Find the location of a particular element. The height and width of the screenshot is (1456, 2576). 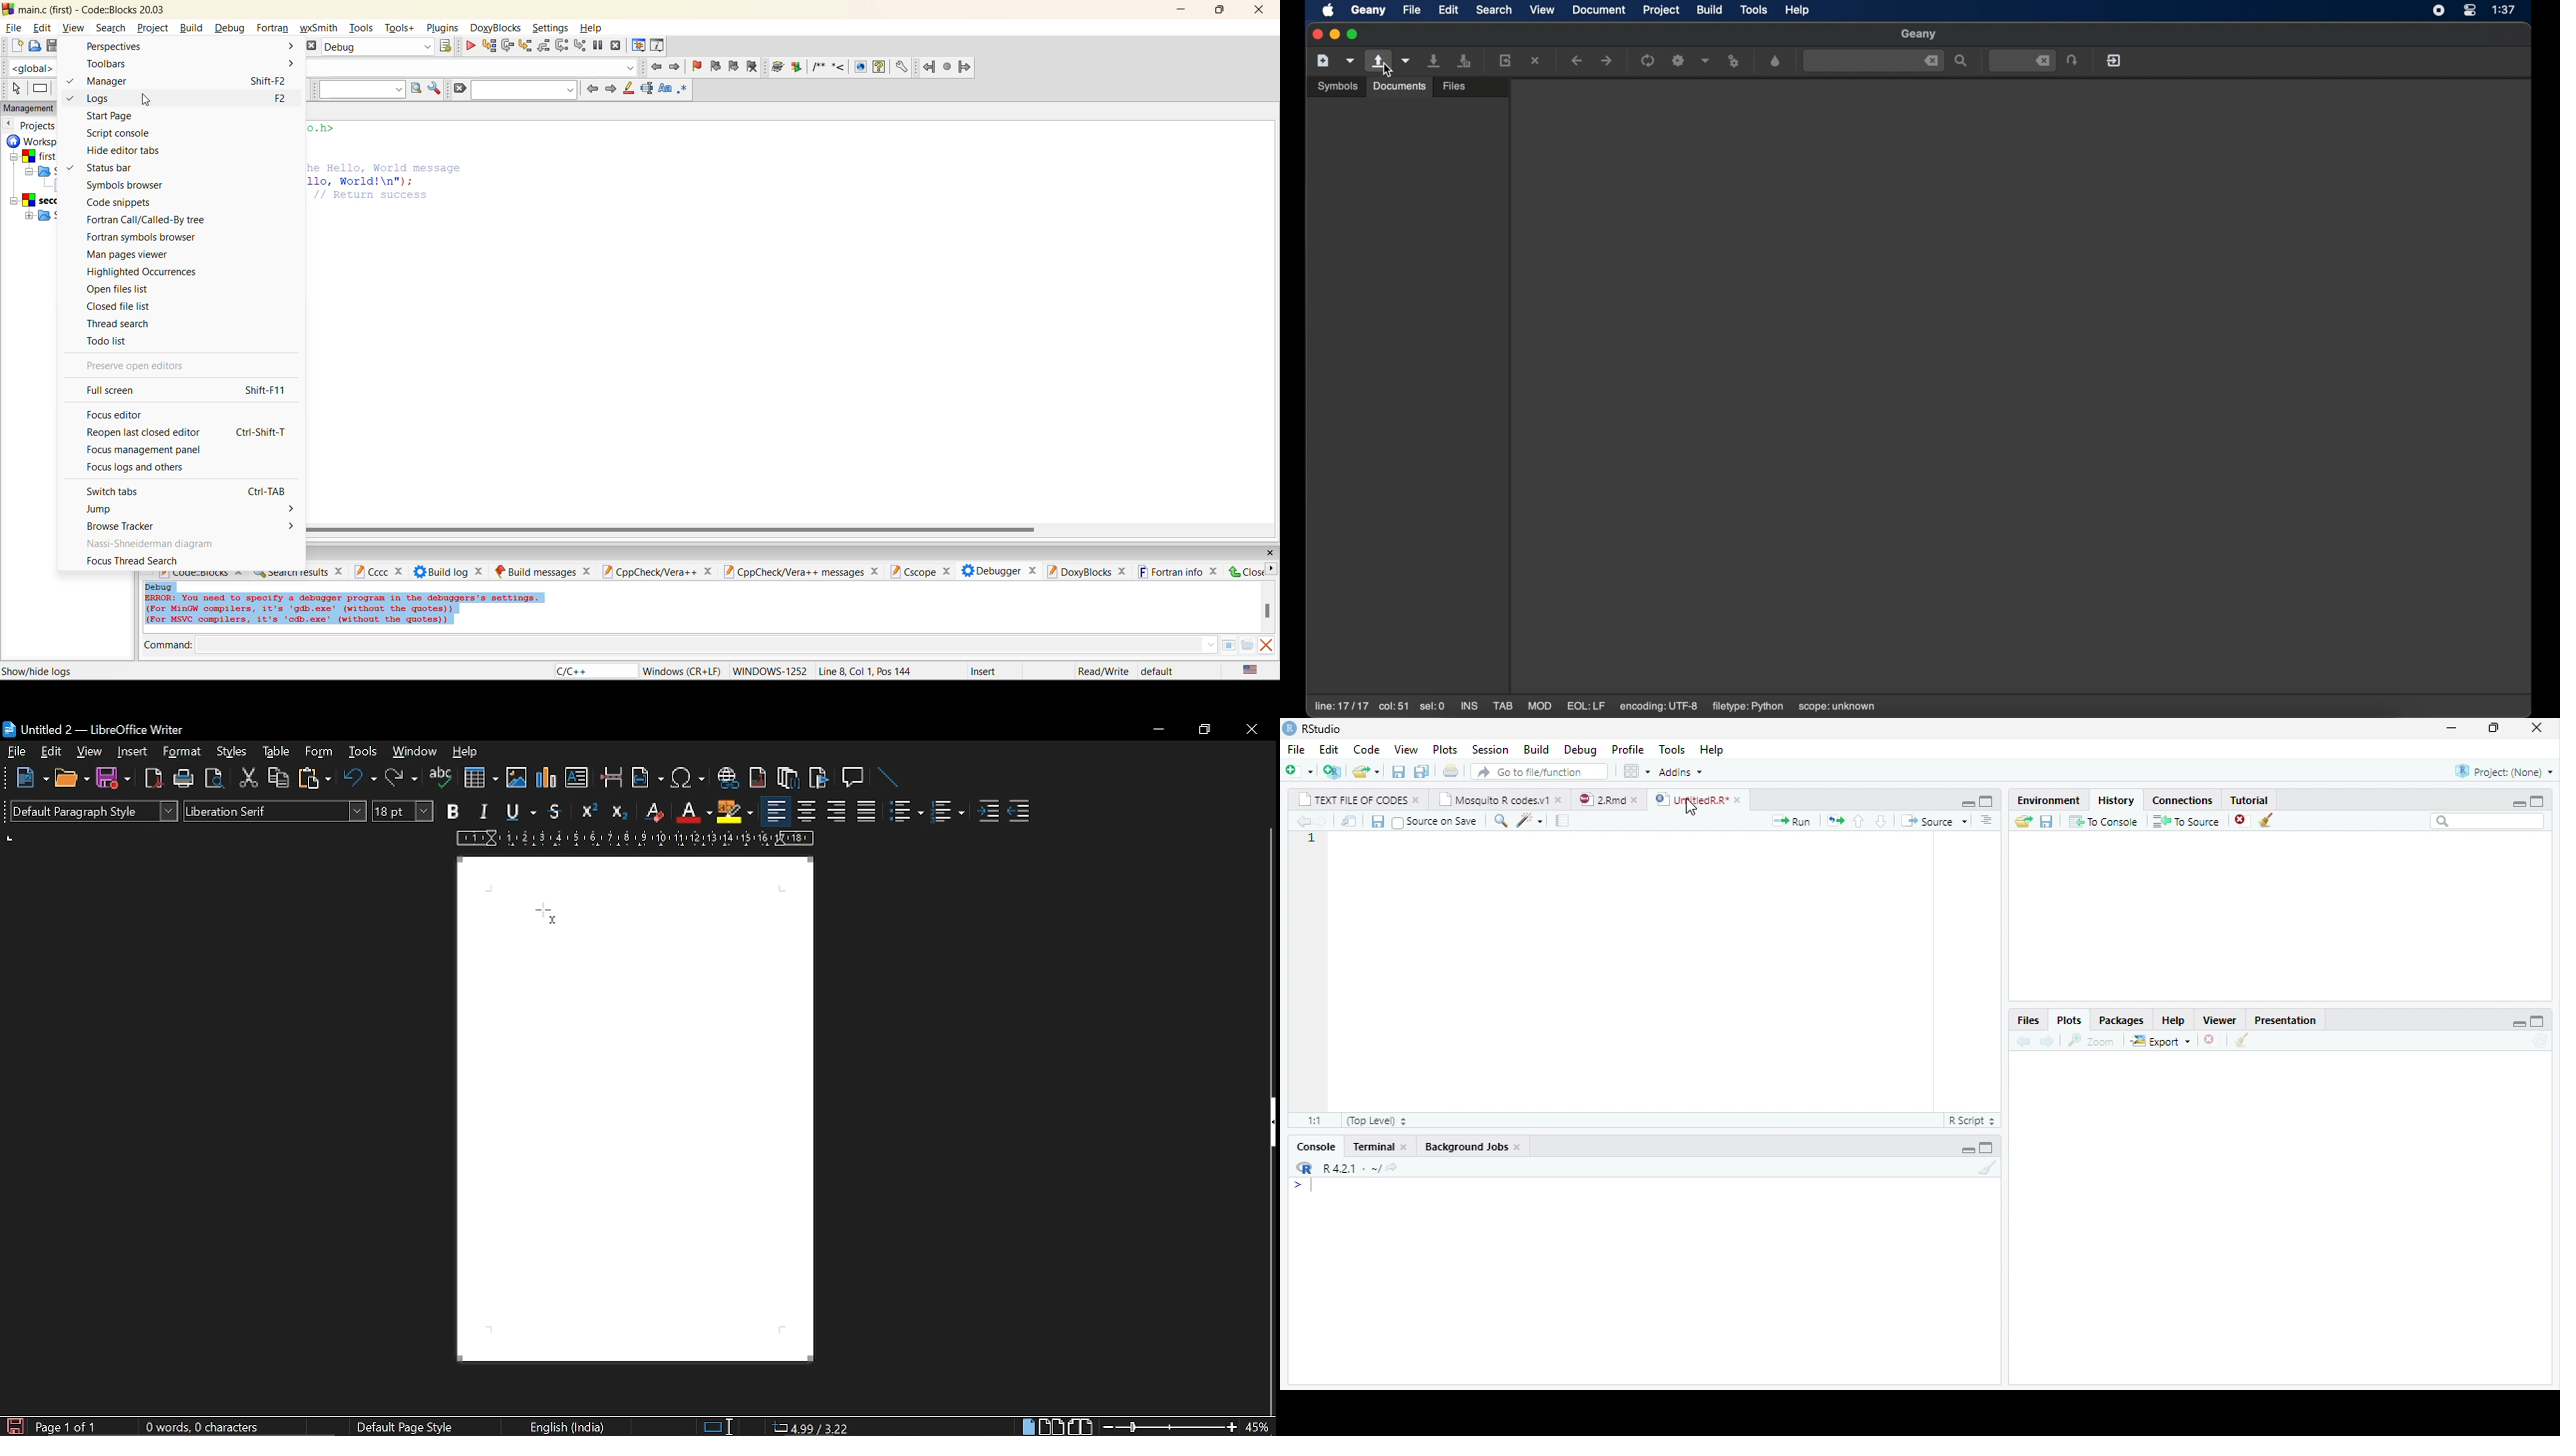

Ctrl+TAB is located at coordinates (259, 491).